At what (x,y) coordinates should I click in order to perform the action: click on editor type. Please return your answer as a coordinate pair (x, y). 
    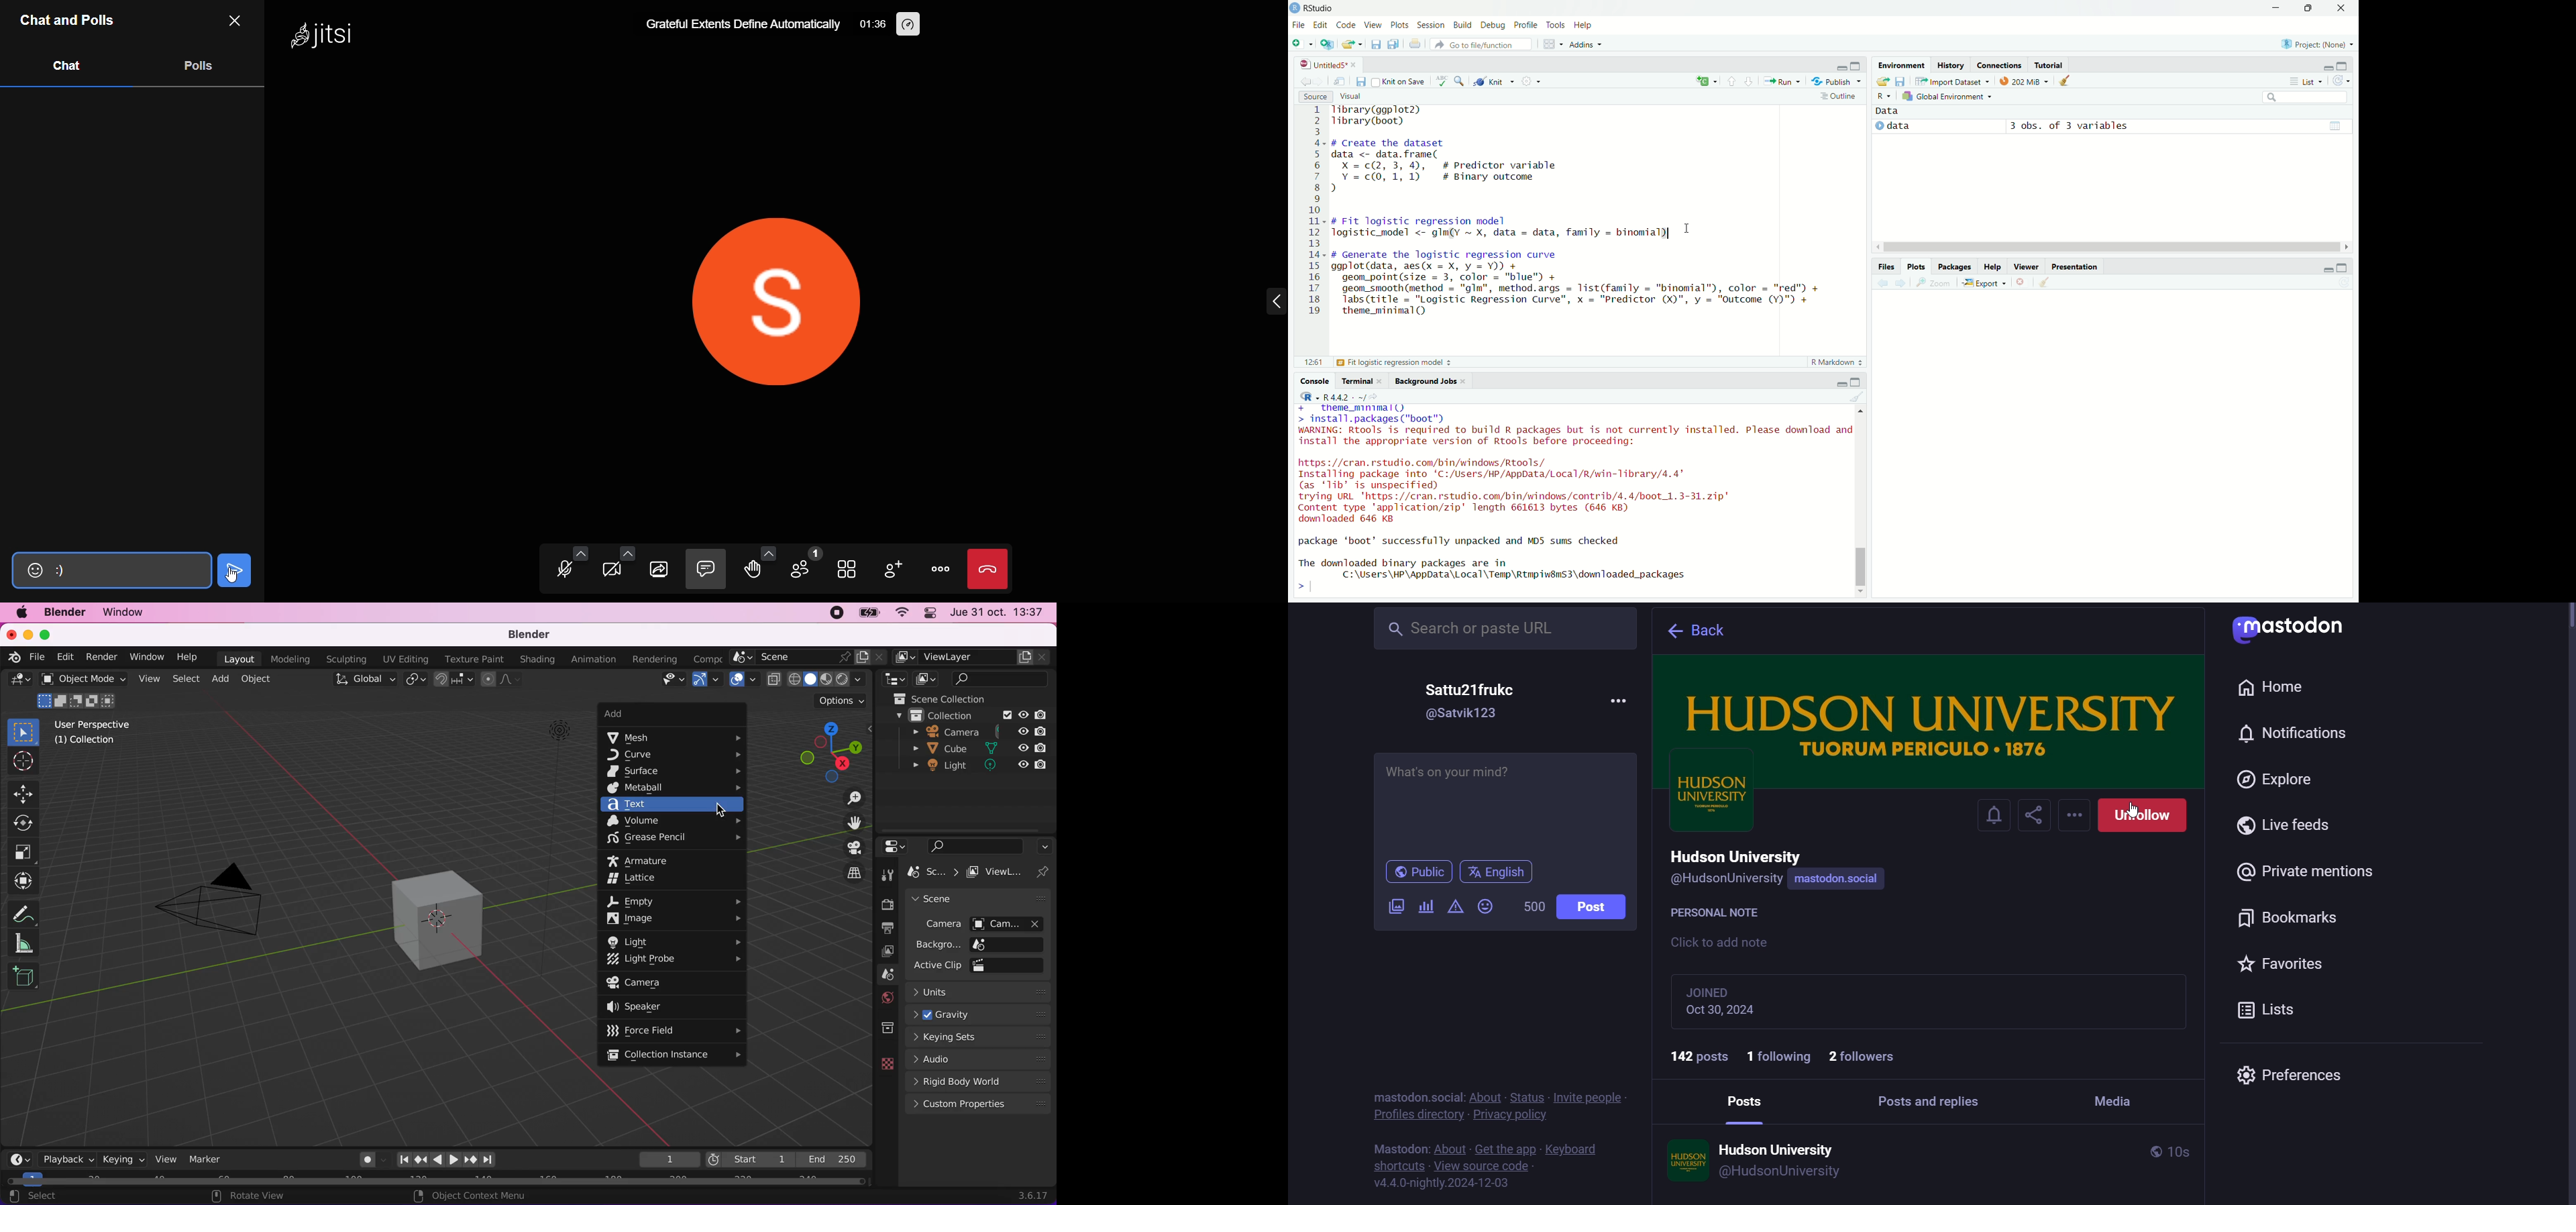
    Looking at the image, I should click on (19, 1157).